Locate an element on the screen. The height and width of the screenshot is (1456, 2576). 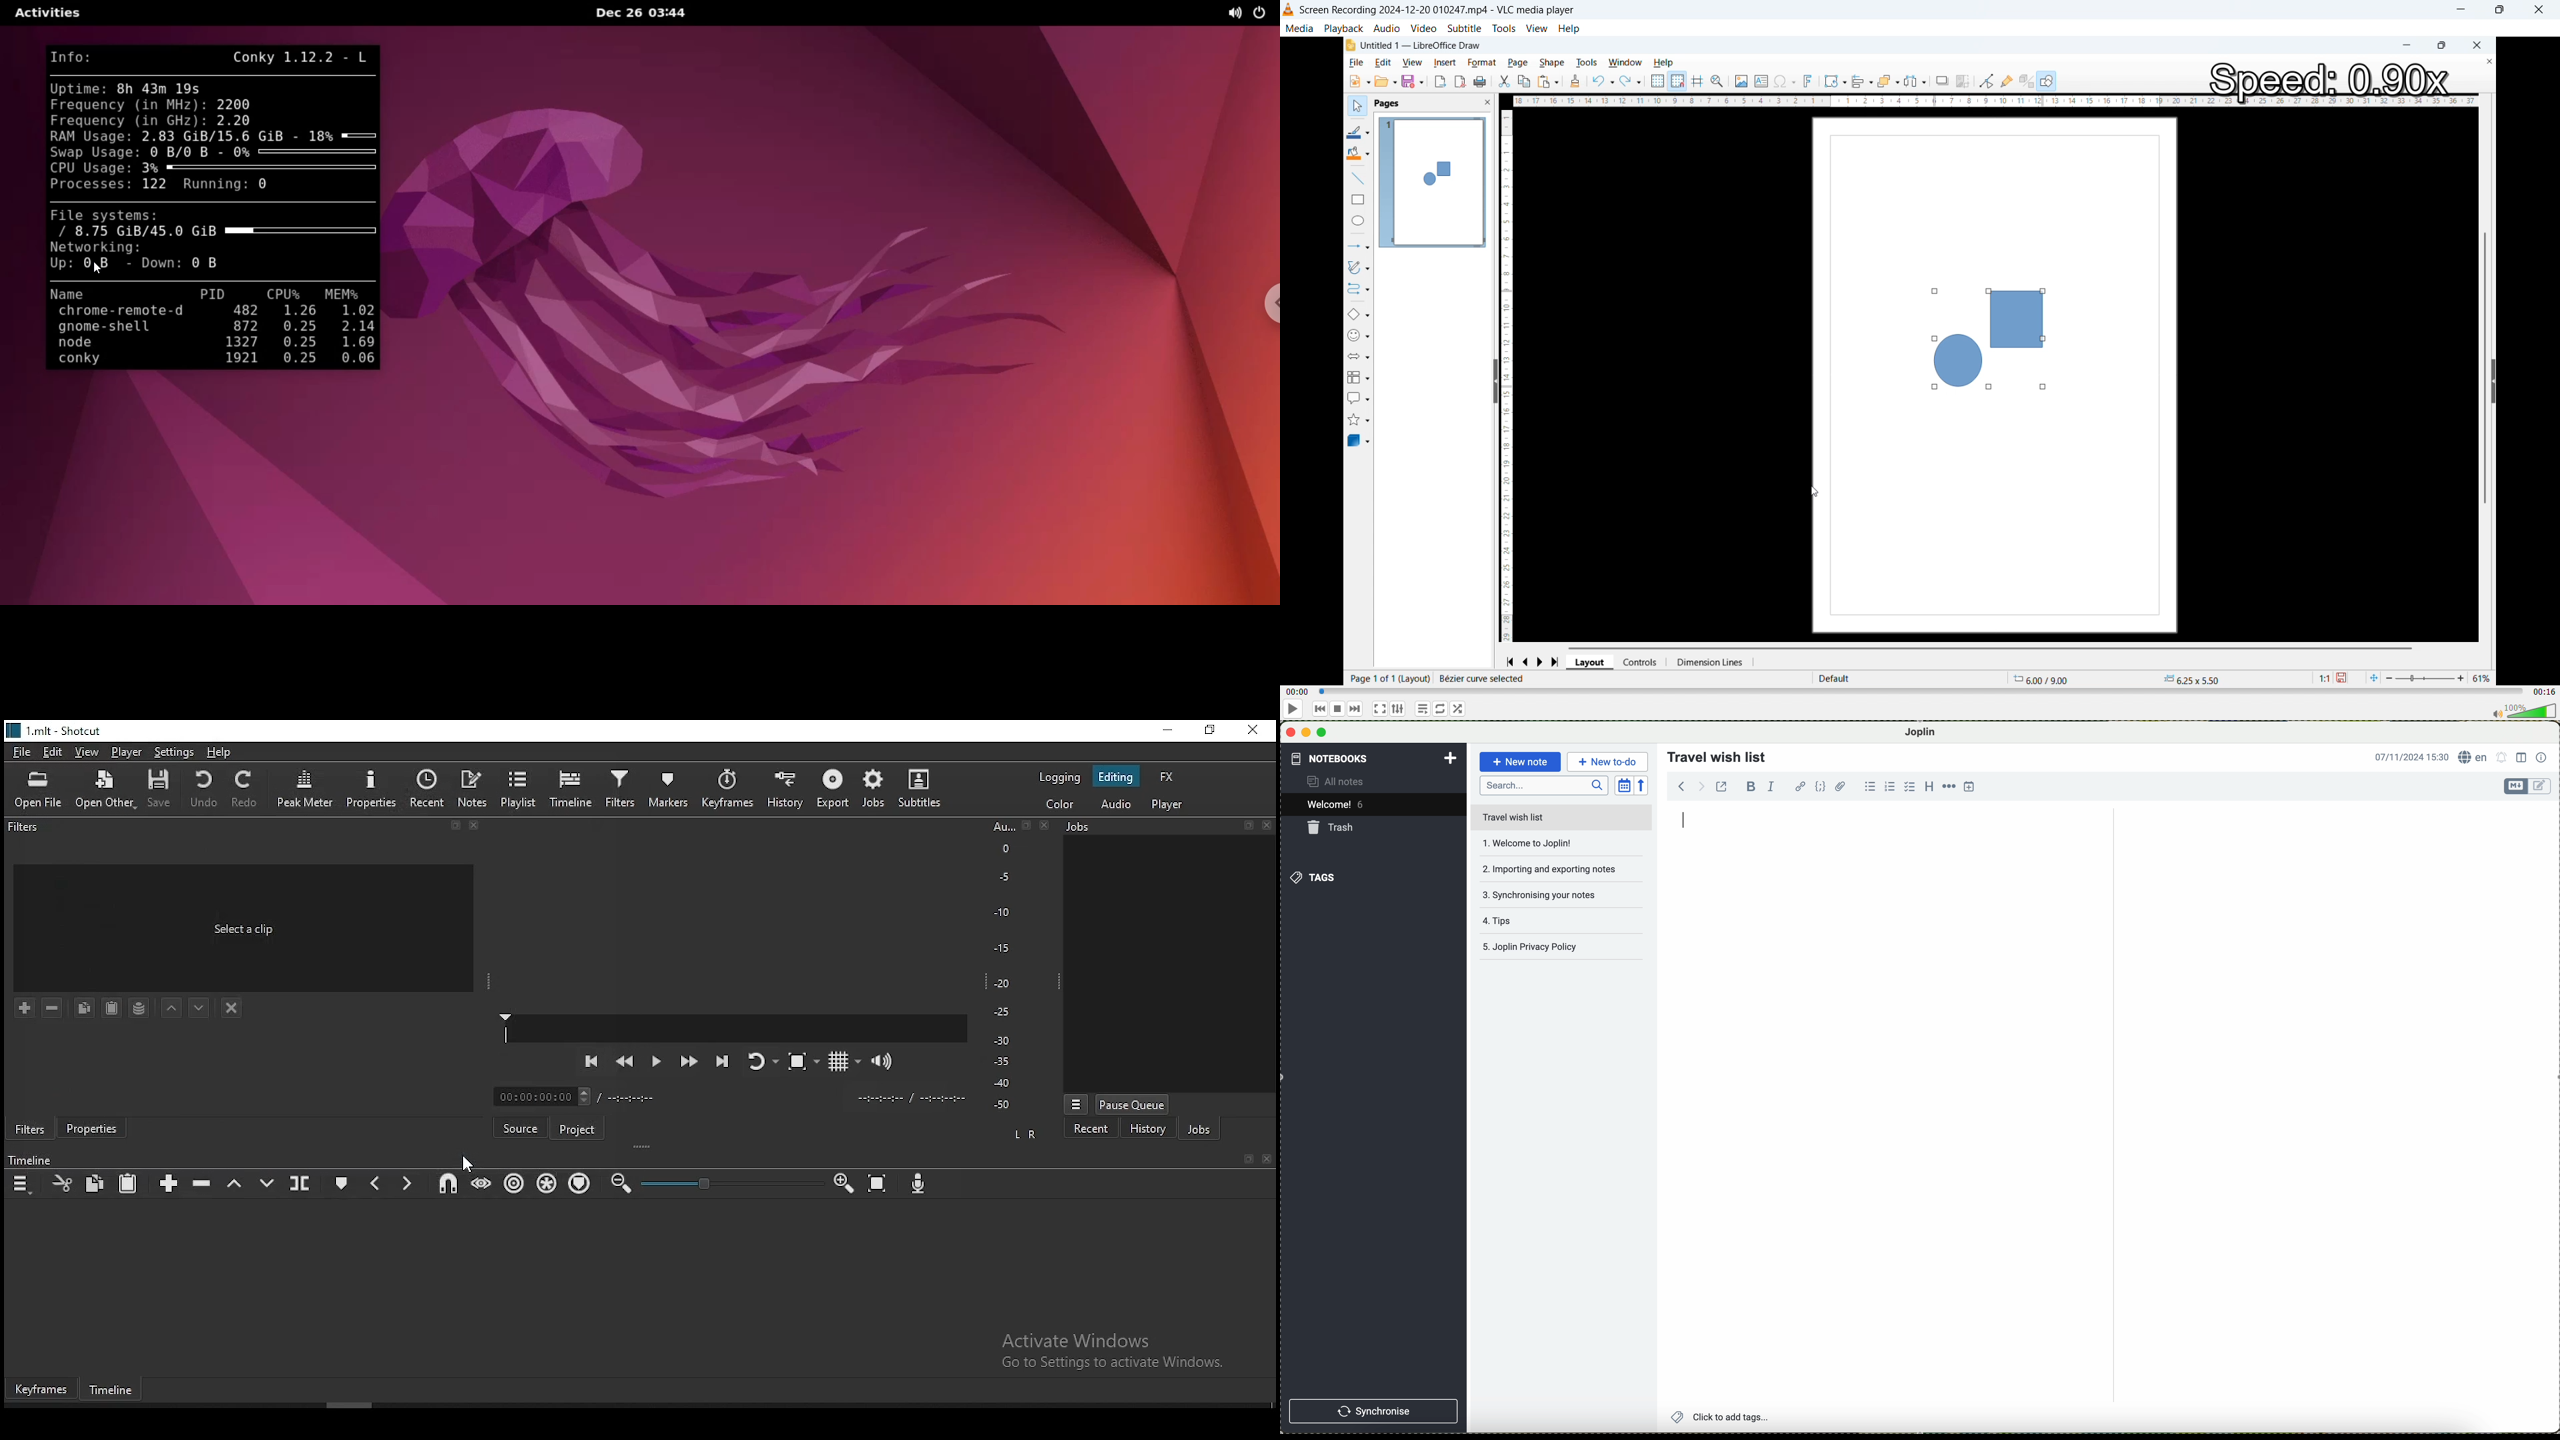
timeline is located at coordinates (116, 1392).